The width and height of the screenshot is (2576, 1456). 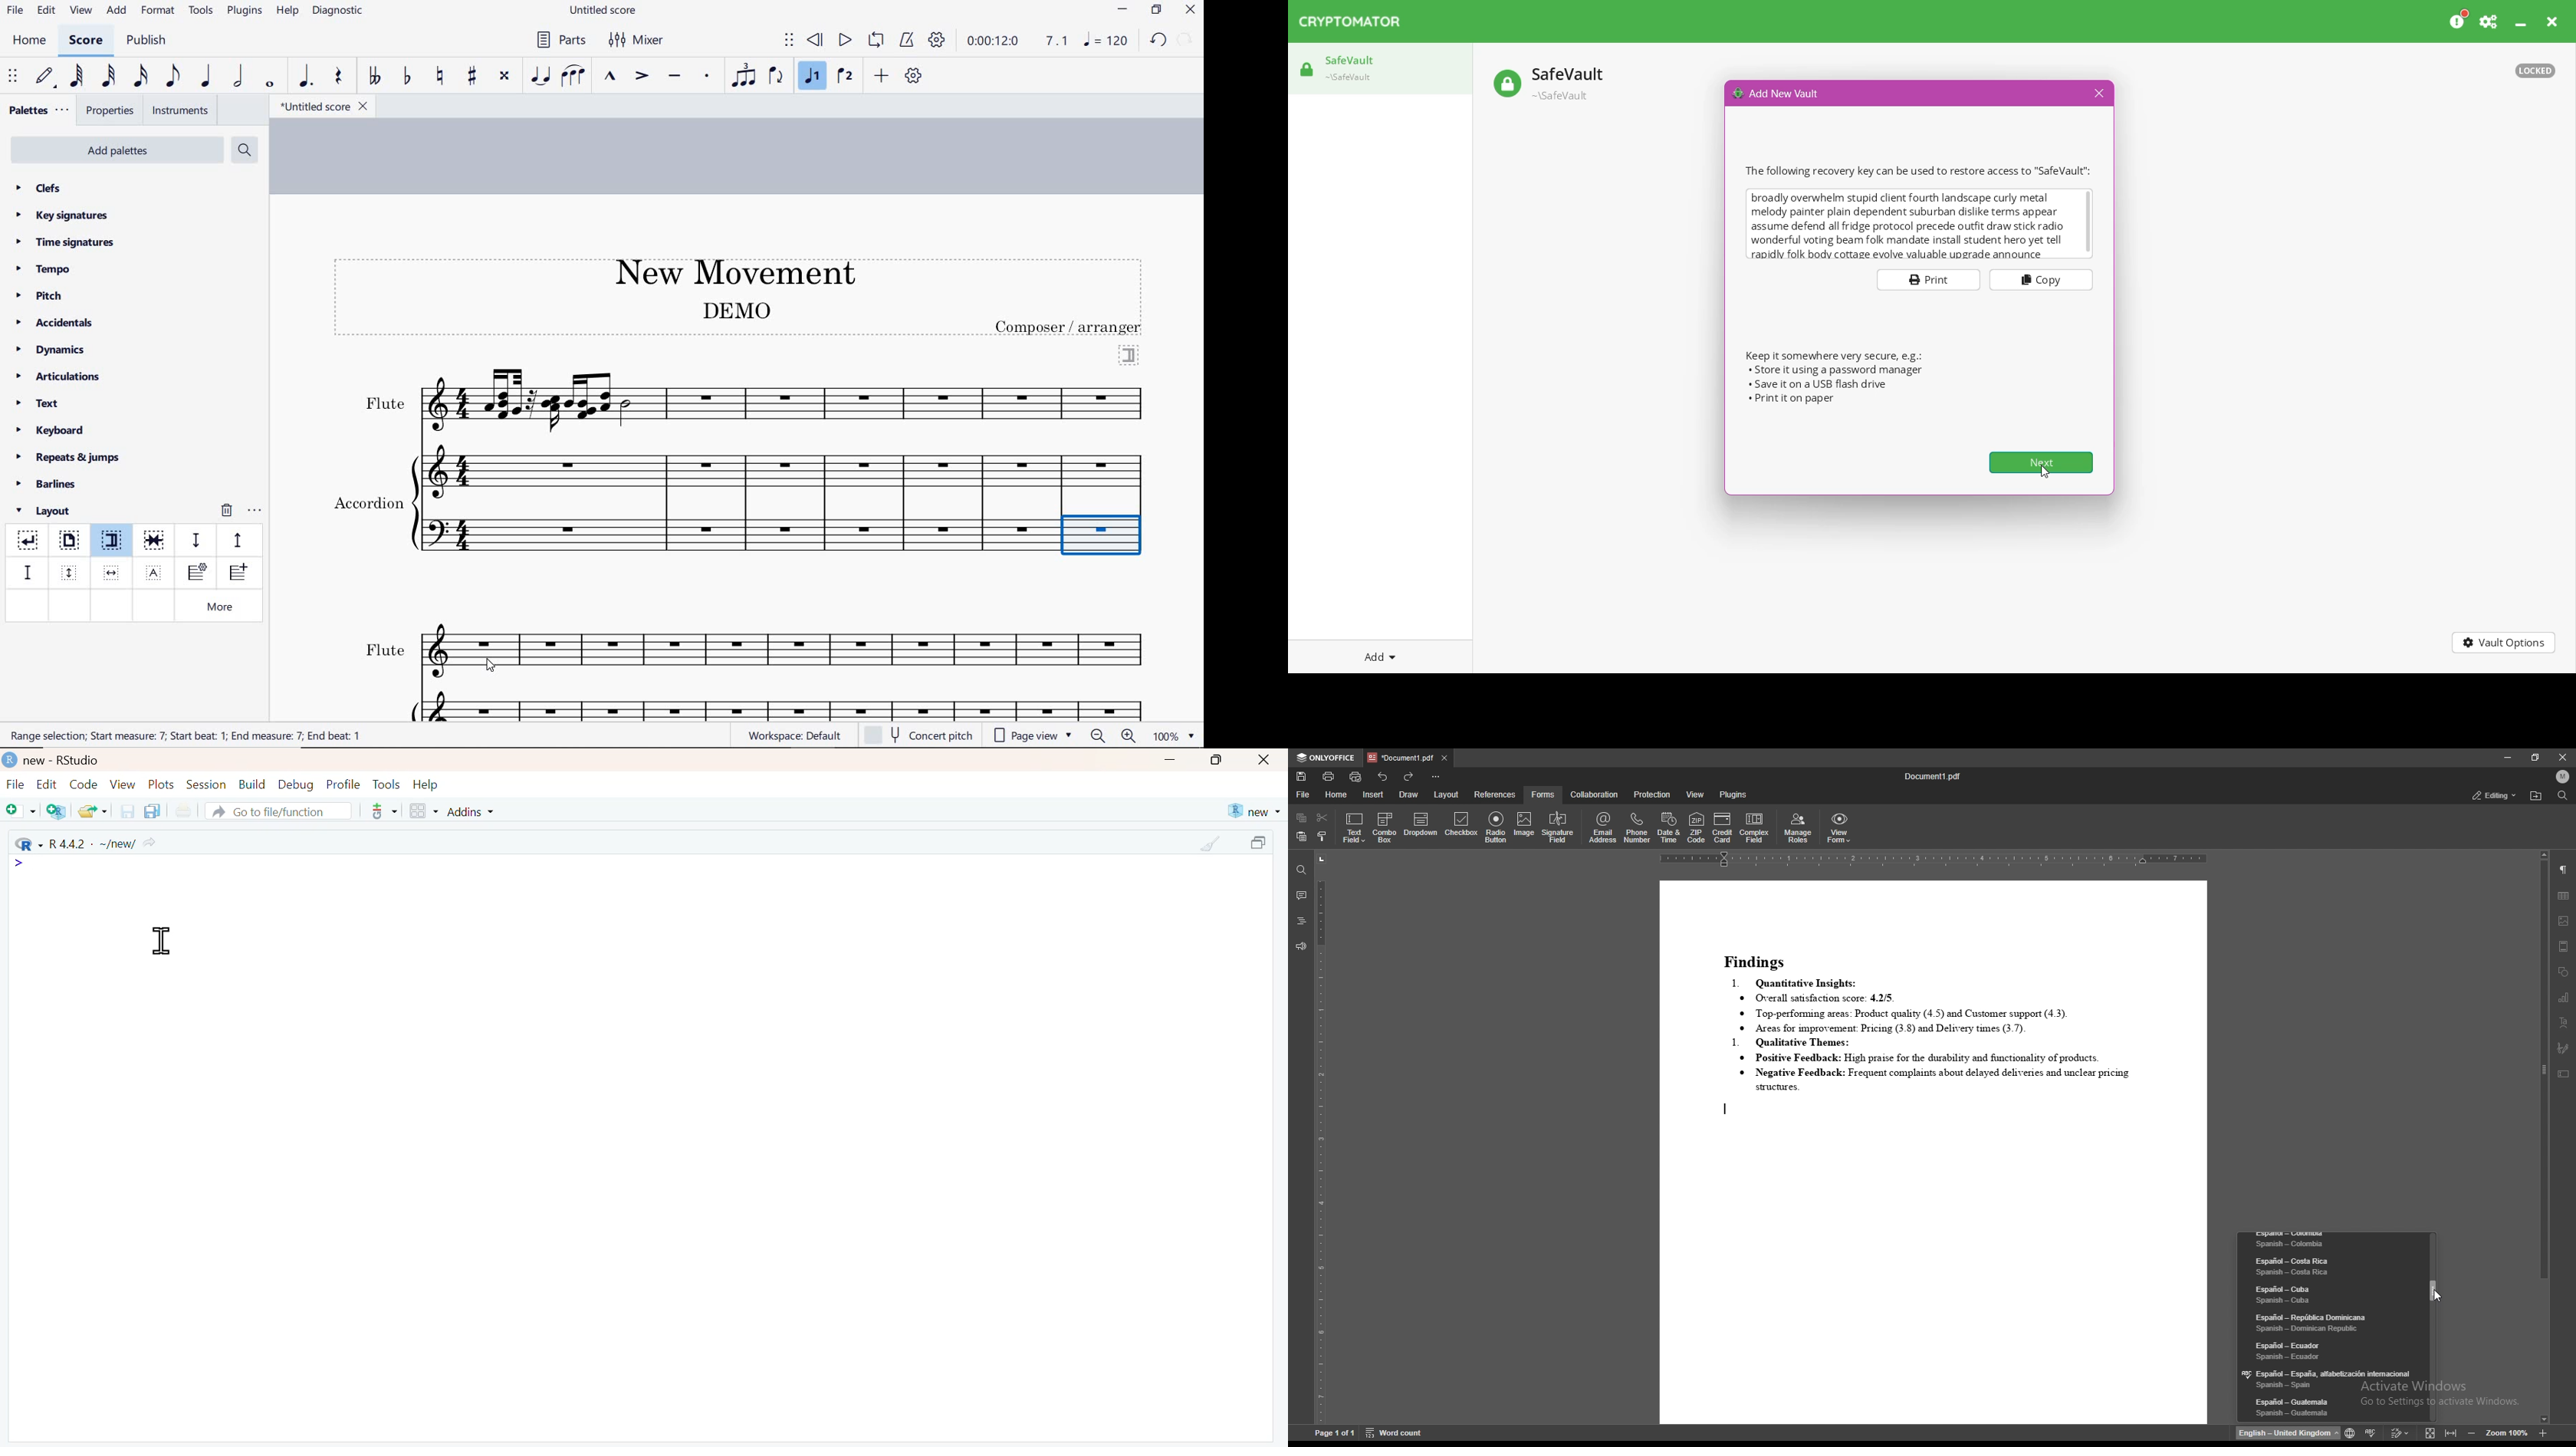 I want to click on broadly overwhelm stupid client fourth landscape curly metal
melody painter plain dependent suburban dislike terms appear
assume defend all fridge protocol precede outfit draw stick radio
wonderful voting beam folk mandate install student hero yet tell
rapidlv folk body cottage evolve valuable upgrade announce, so click(x=1906, y=224).